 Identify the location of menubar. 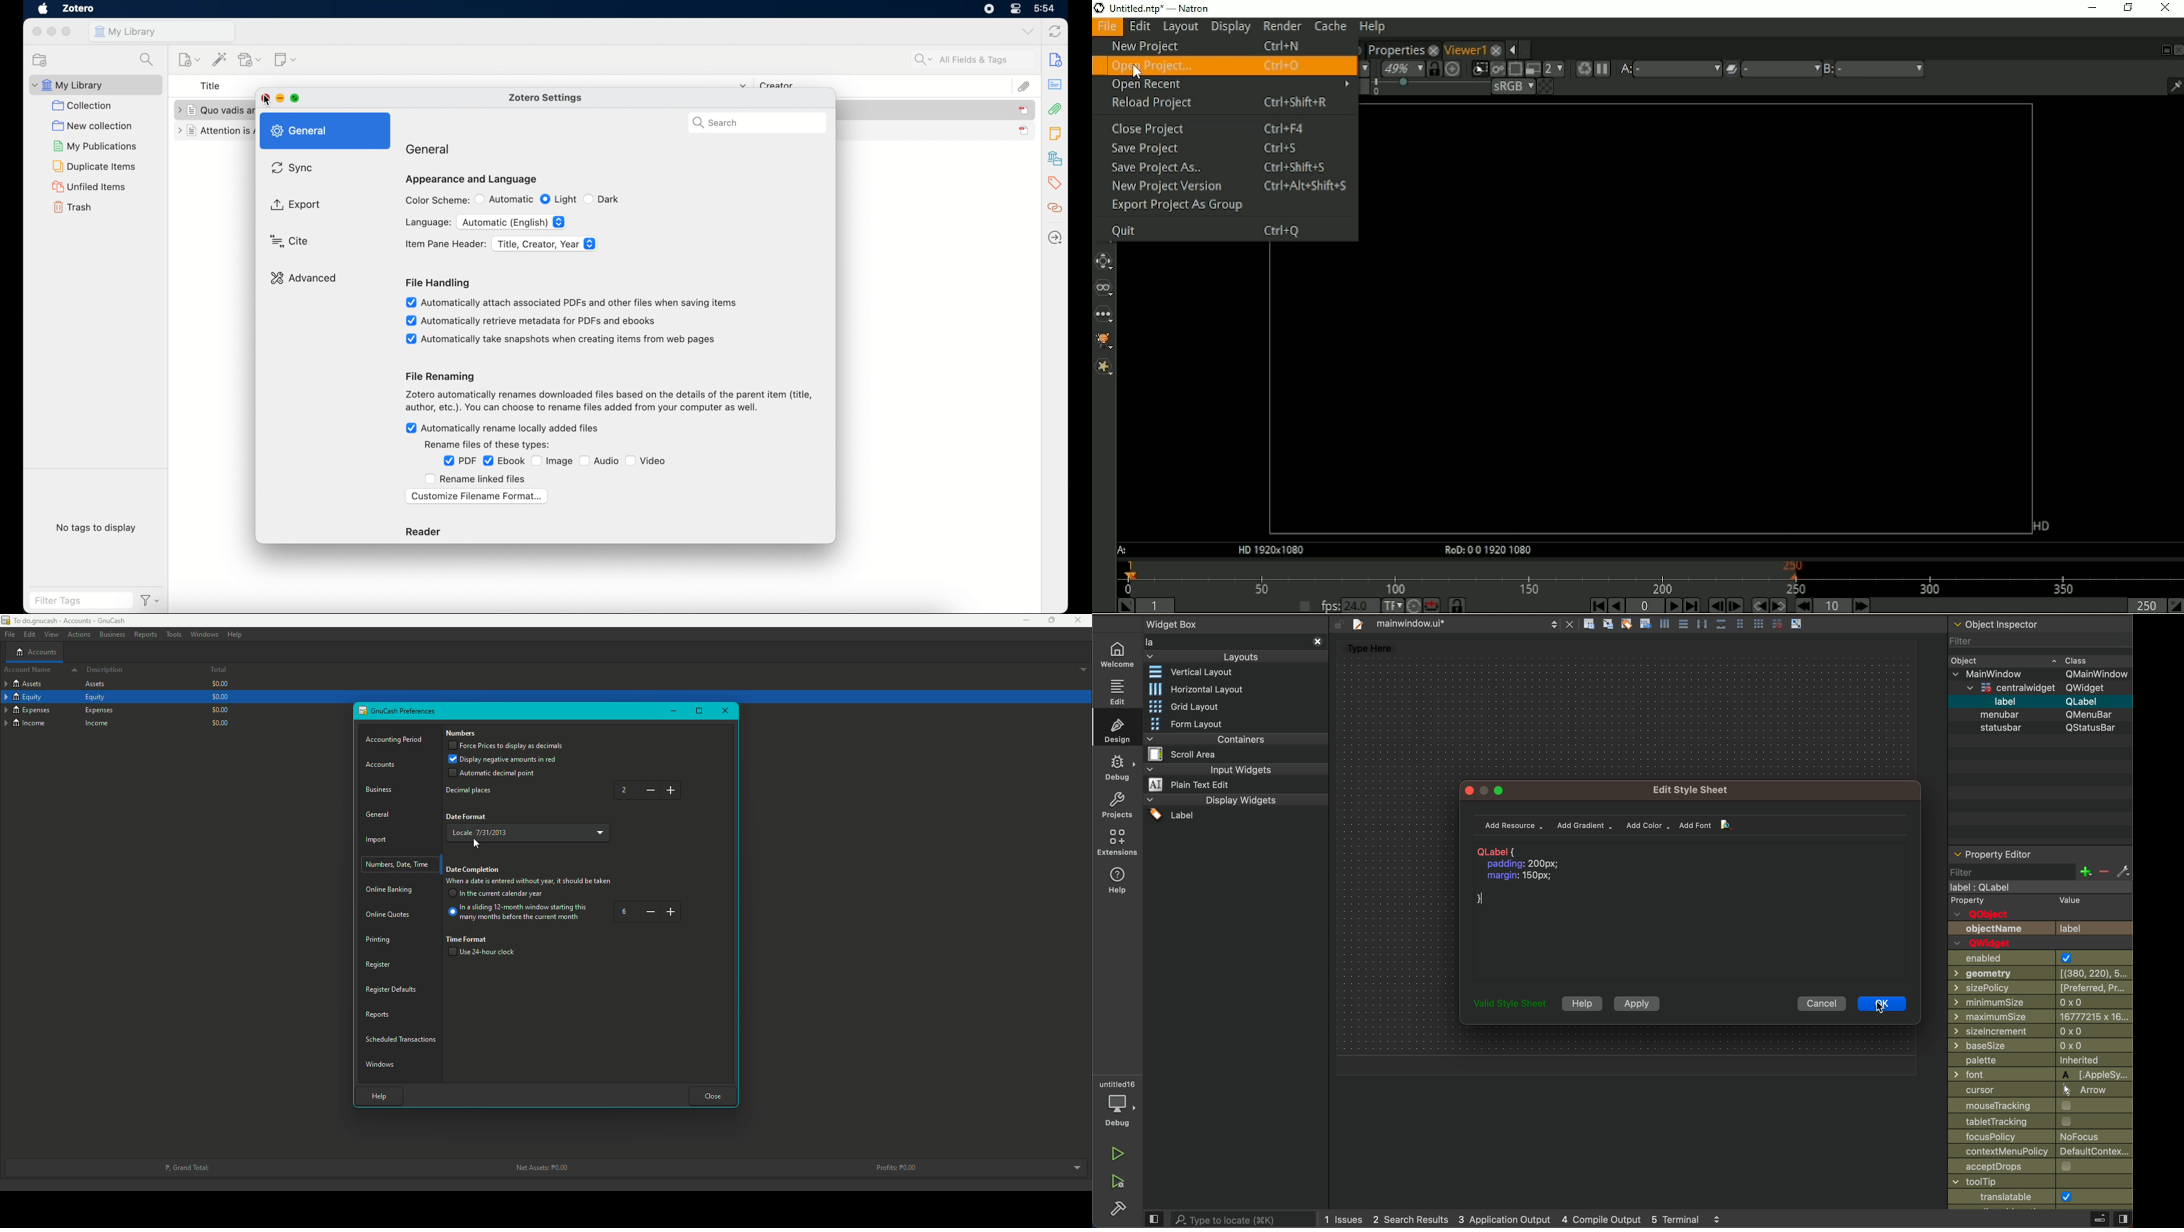
(2044, 715).